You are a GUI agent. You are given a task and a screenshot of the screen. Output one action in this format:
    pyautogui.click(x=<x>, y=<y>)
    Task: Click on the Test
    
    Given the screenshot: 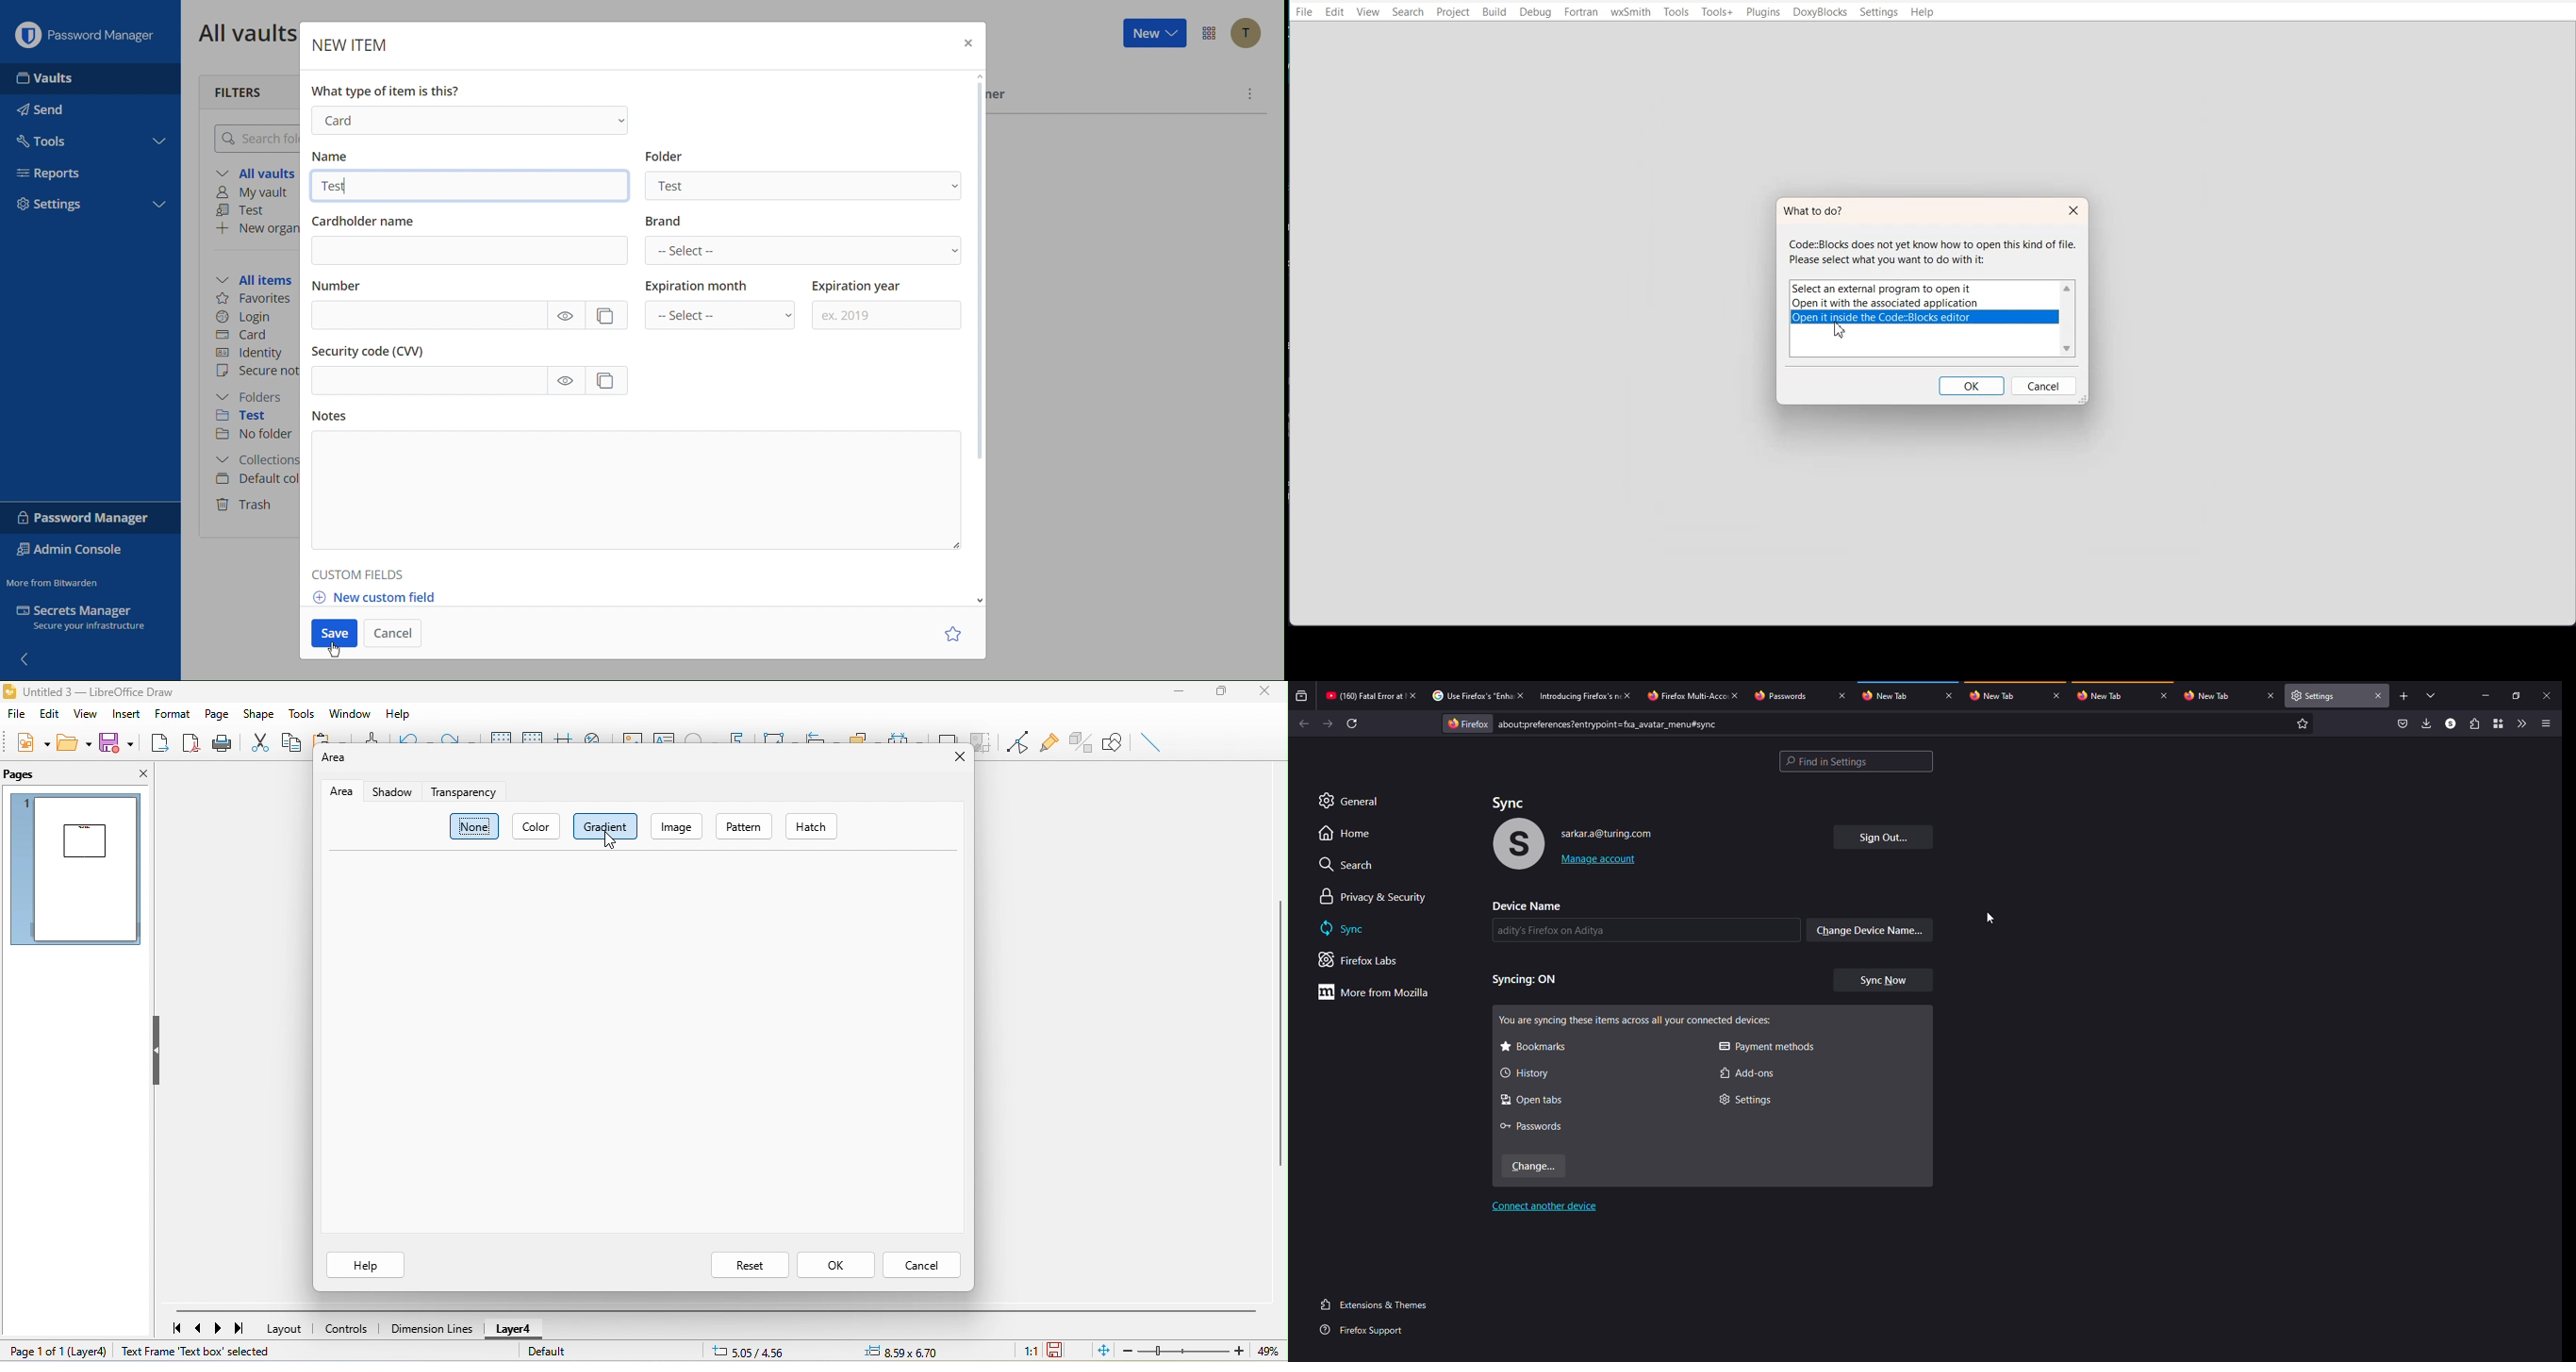 What is the action you would take?
    pyautogui.click(x=337, y=187)
    